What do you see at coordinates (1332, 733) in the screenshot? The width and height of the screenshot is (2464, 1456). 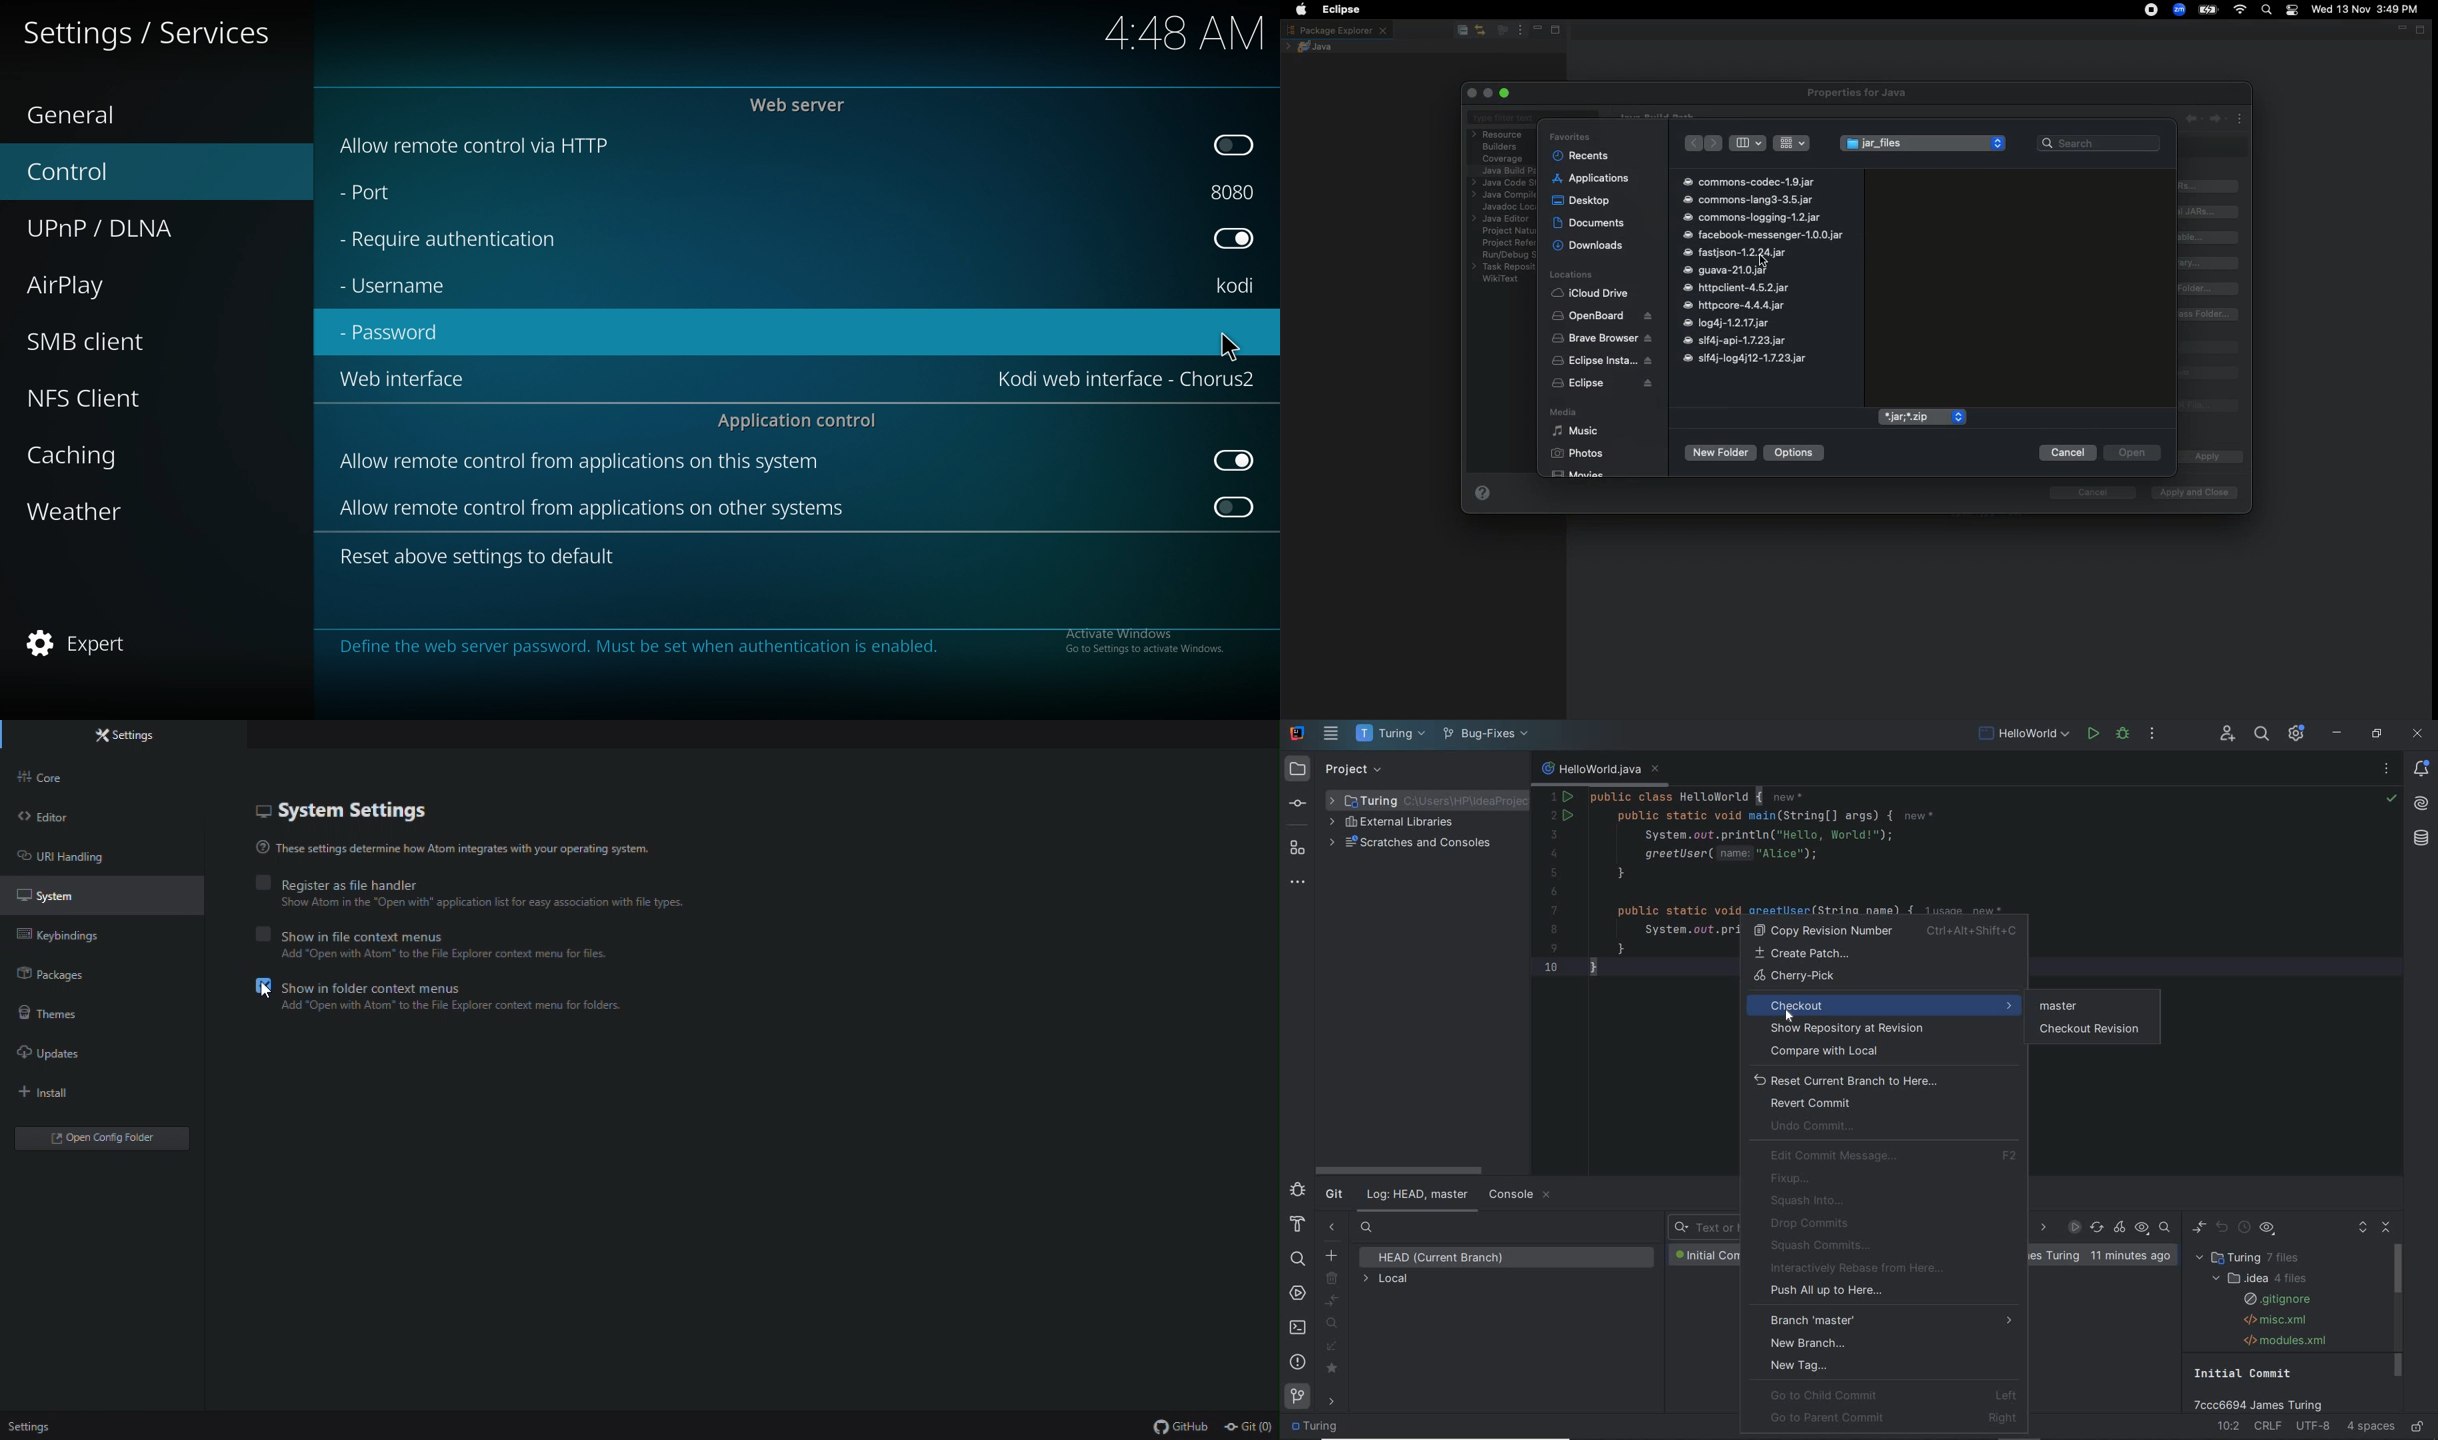 I see `main menu` at bounding box center [1332, 733].